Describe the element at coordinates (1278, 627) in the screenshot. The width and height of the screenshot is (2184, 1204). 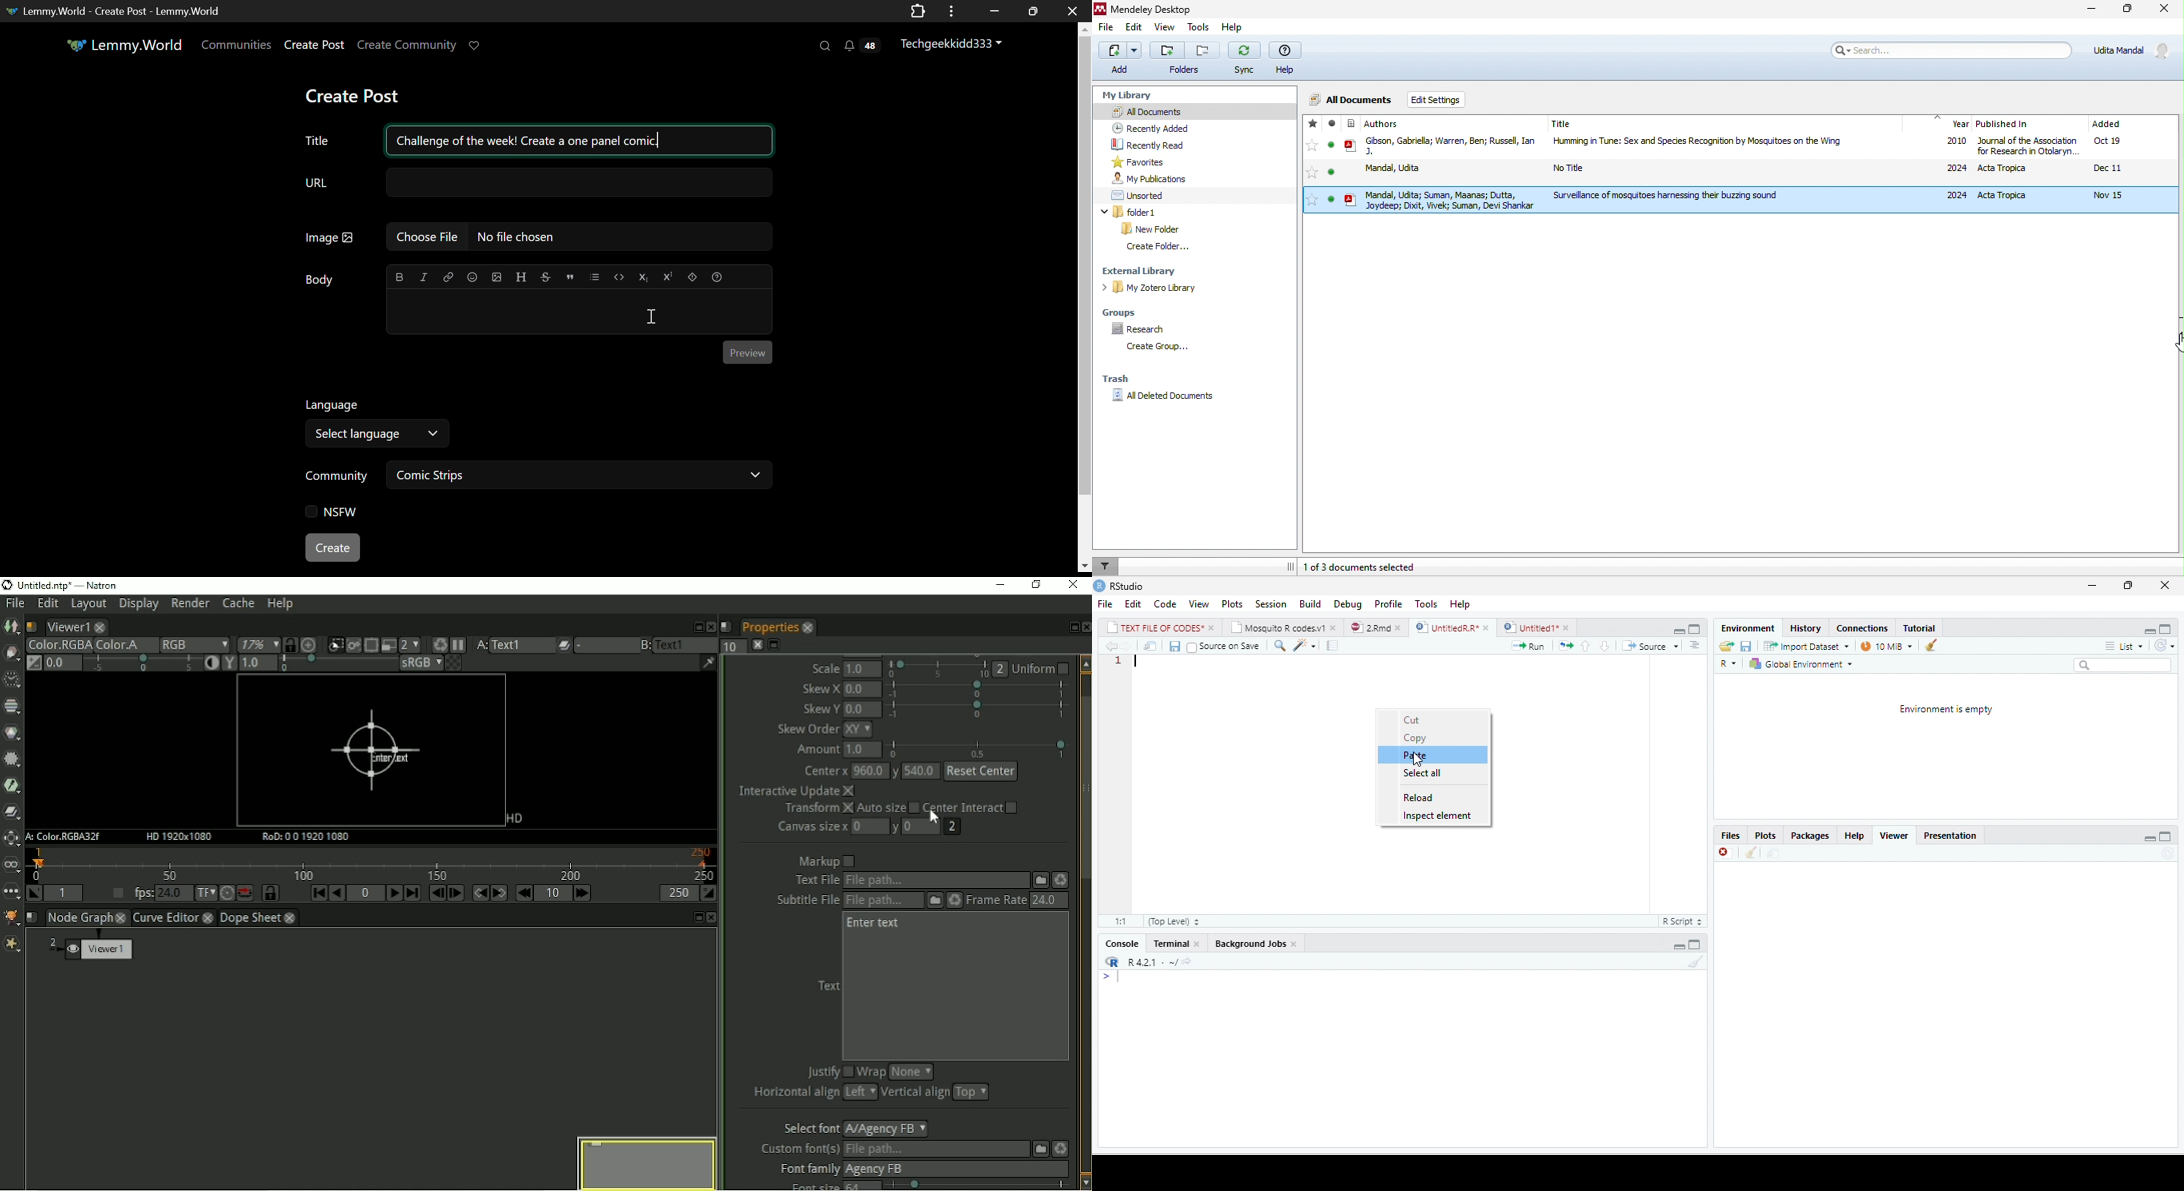
I see `‘Mosquito R codes.v1` at that location.